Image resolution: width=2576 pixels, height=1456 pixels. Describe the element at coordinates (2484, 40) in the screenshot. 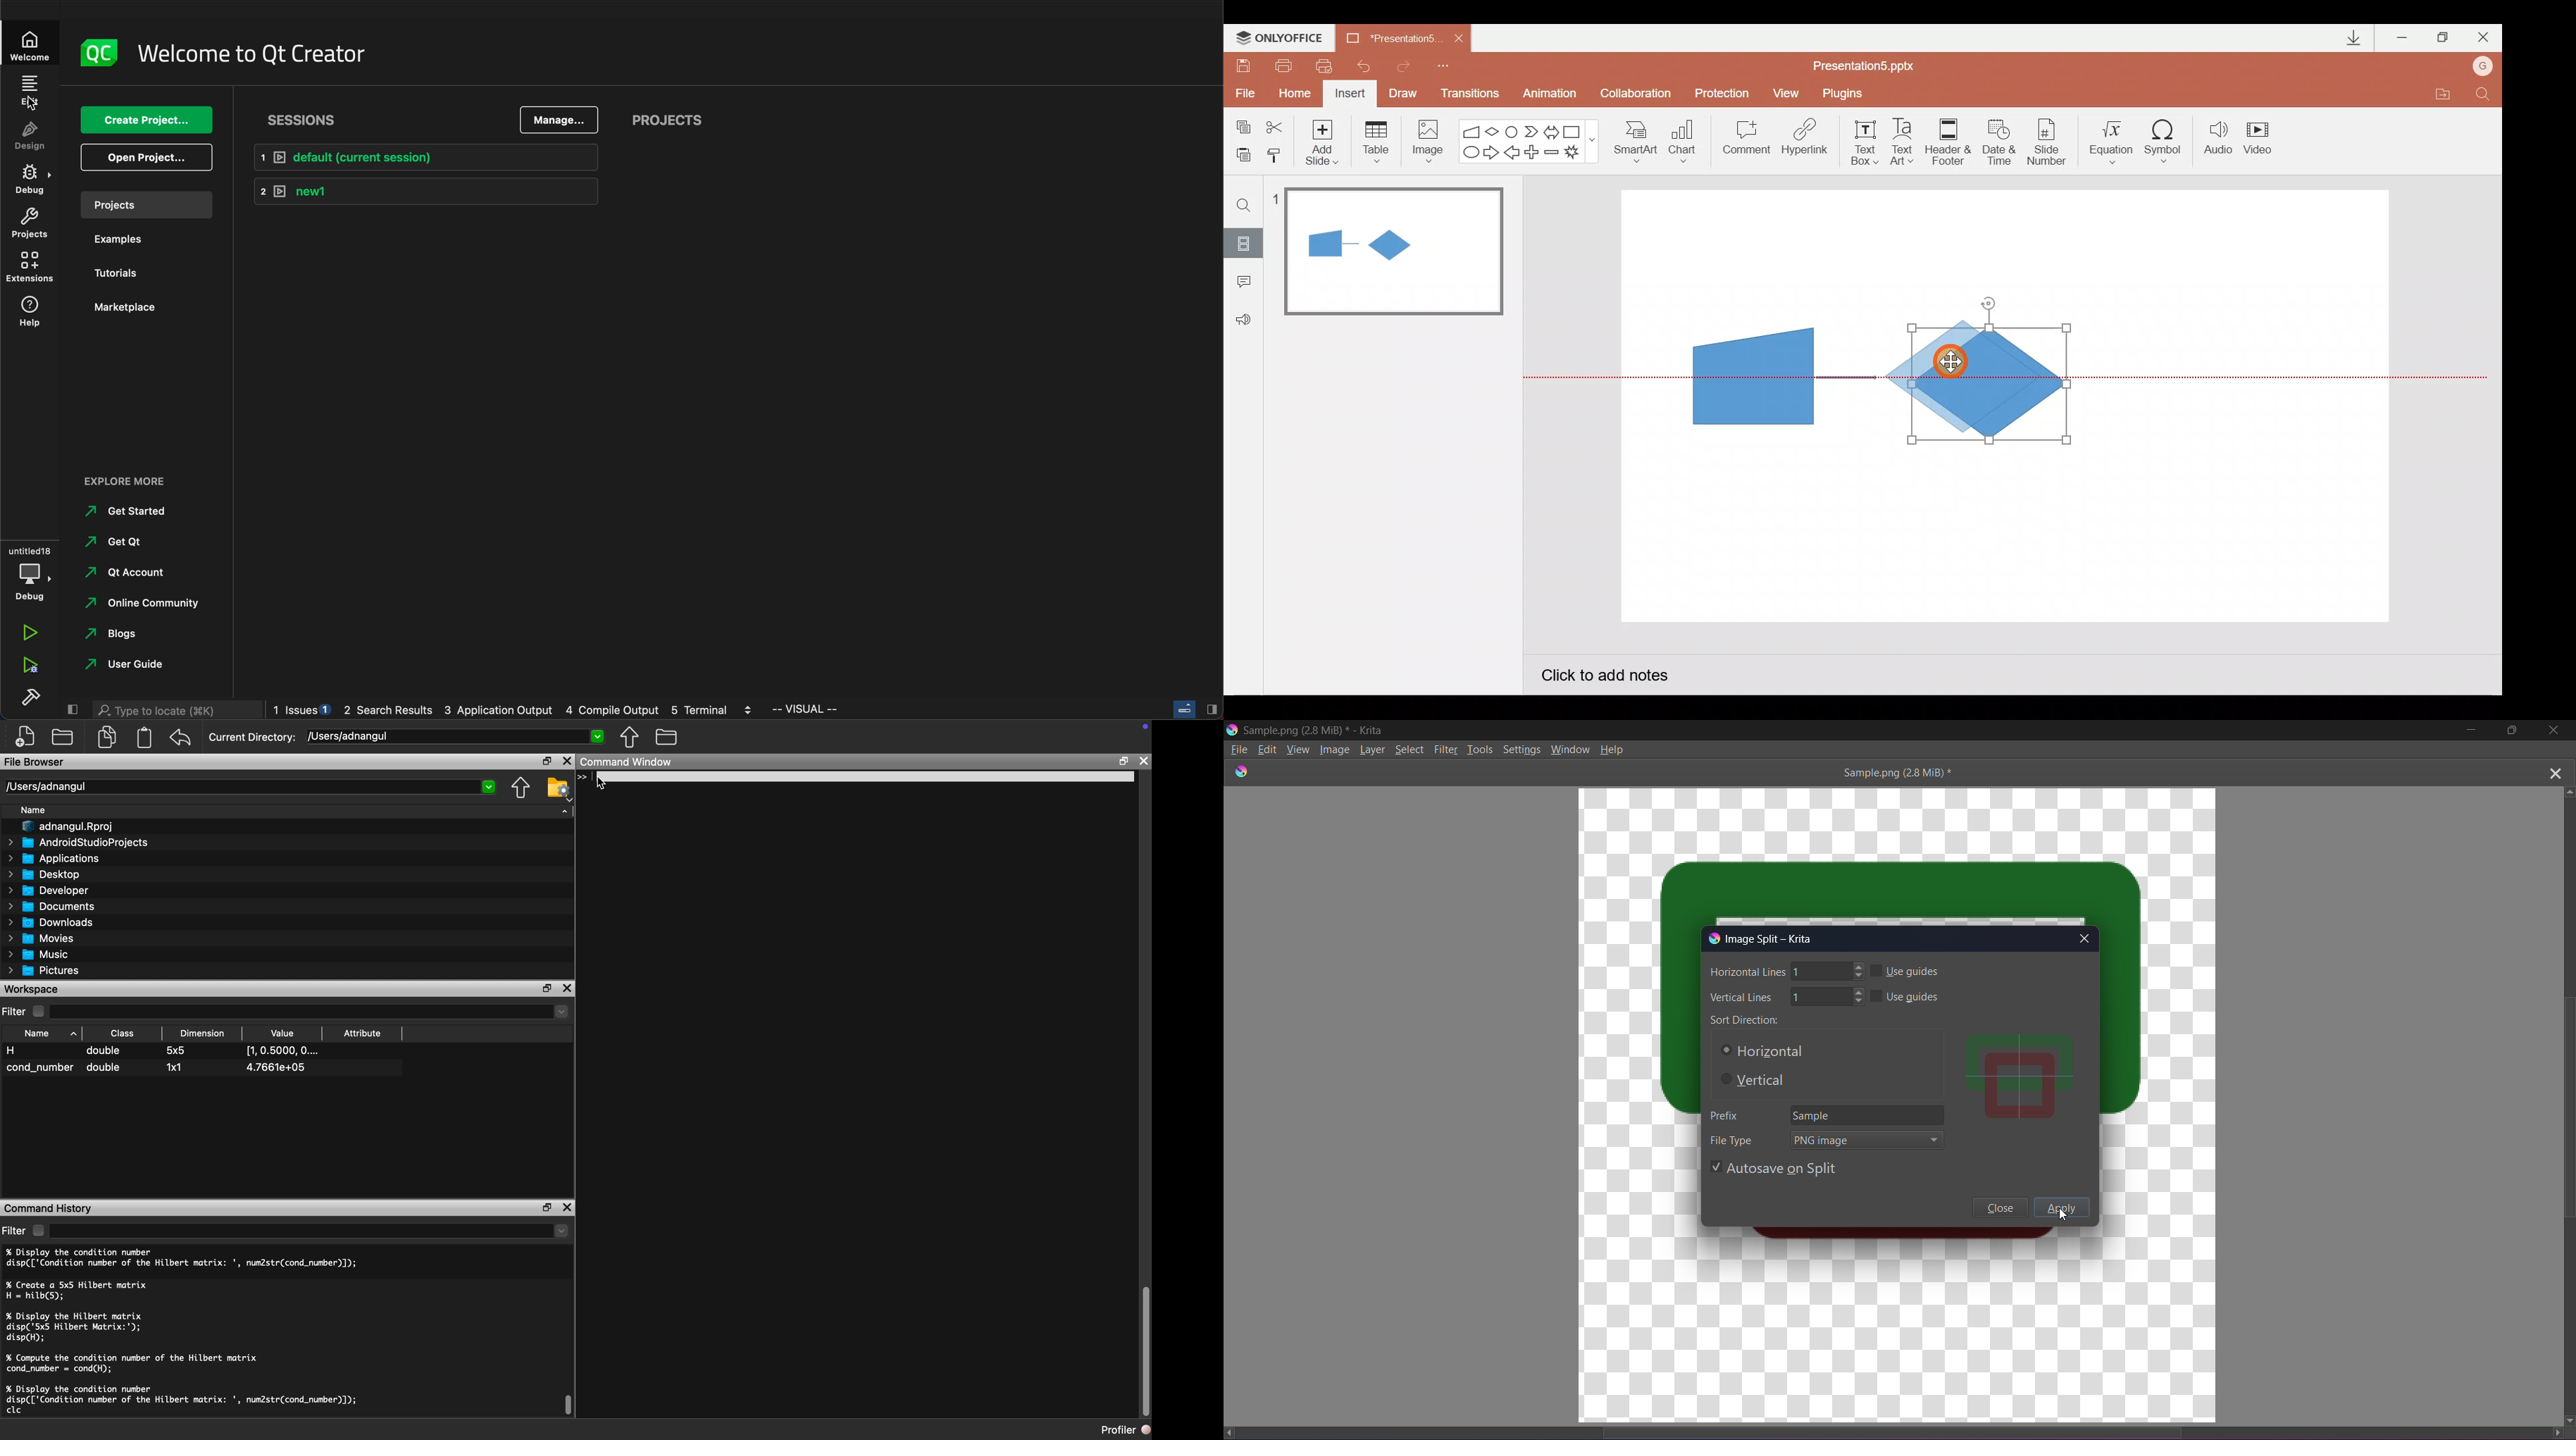

I see `Close` at that location.